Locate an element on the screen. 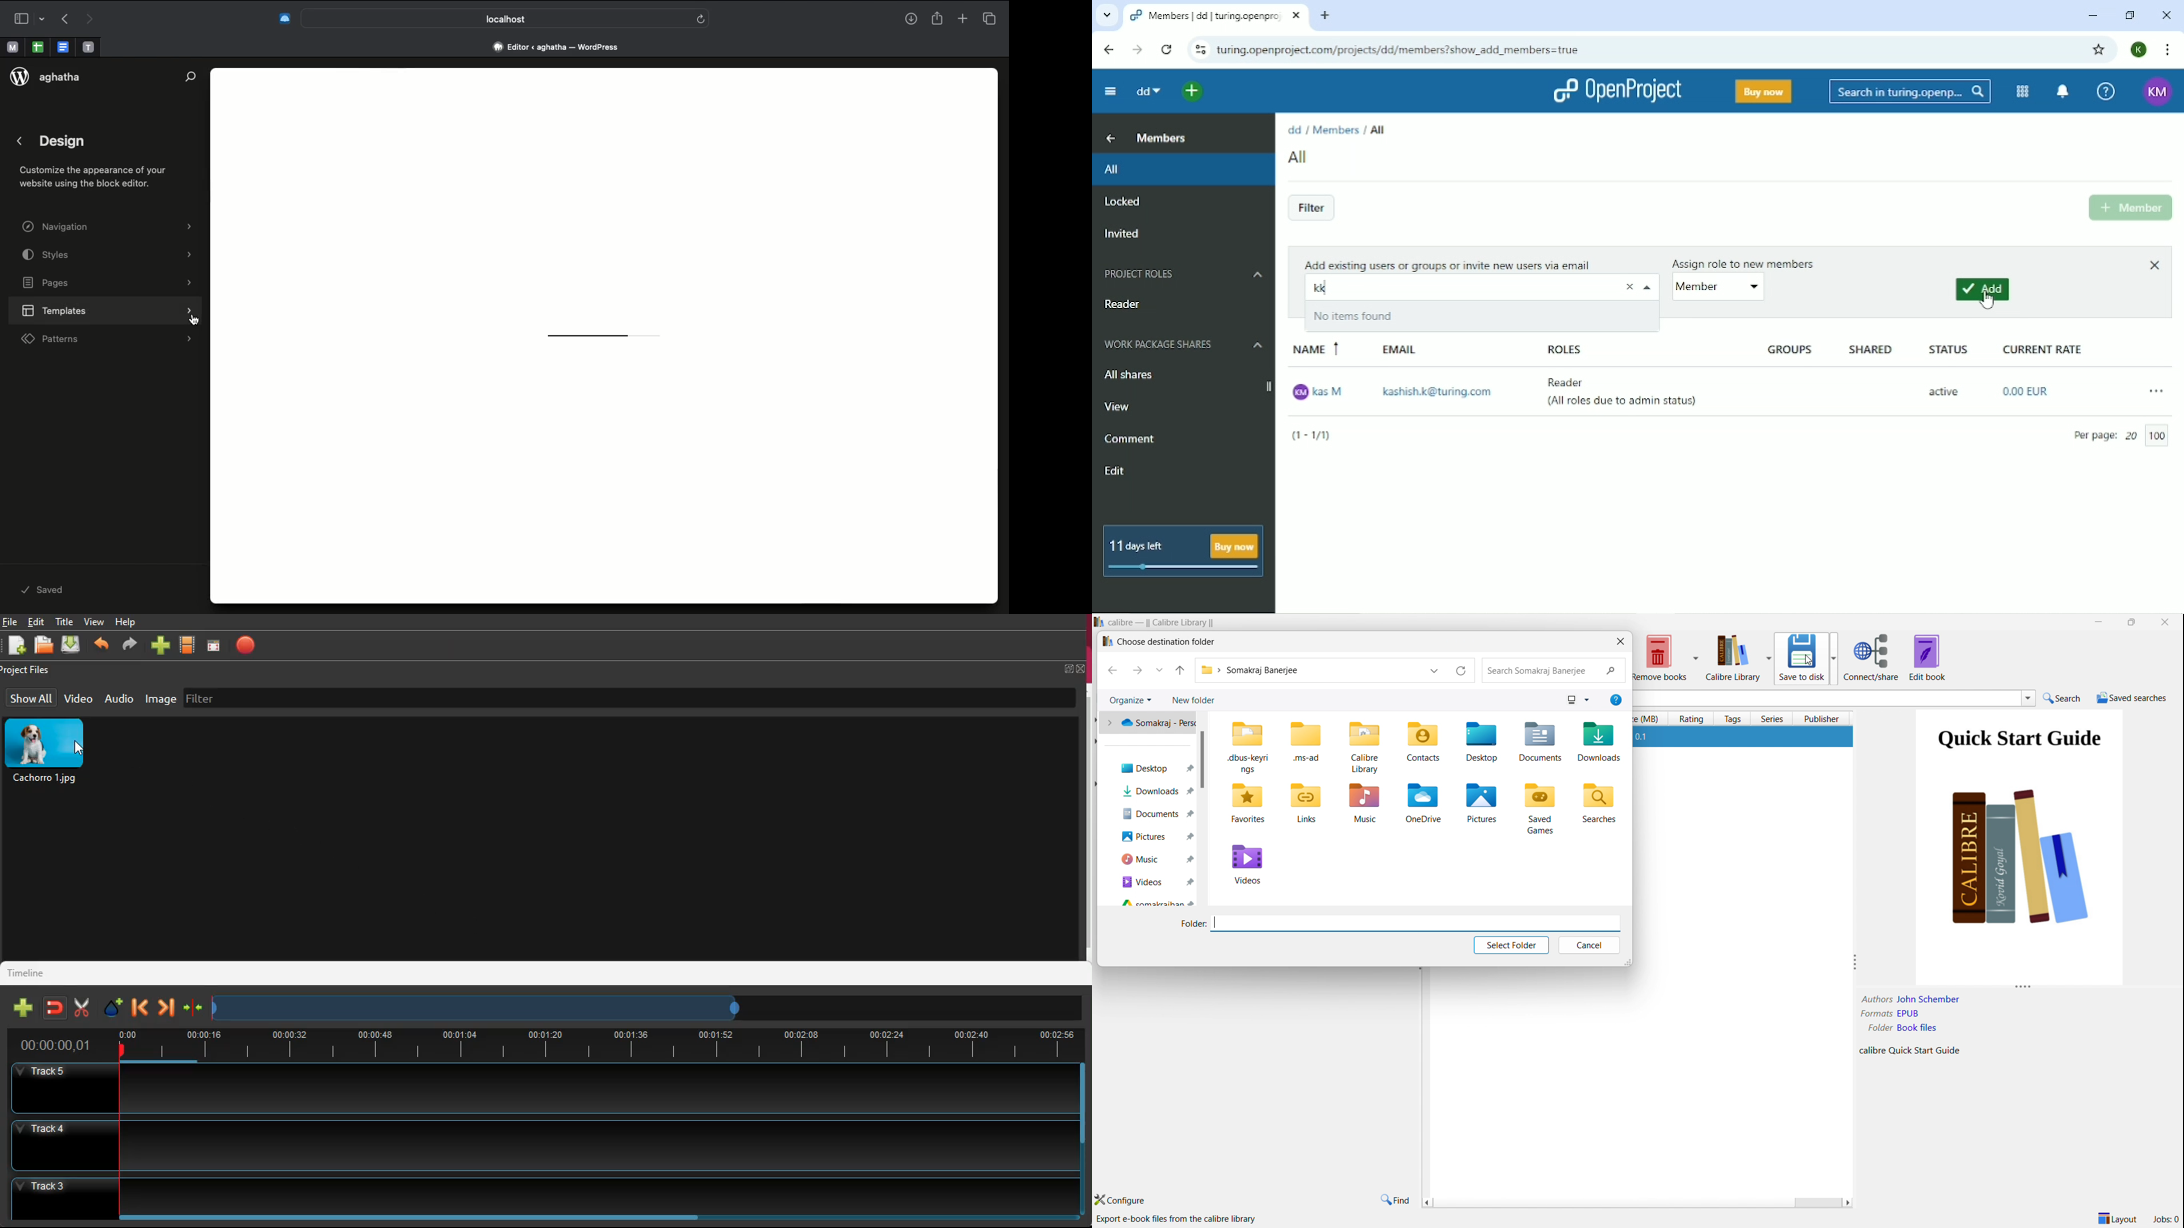 This screenshot has height=1232, width=2184. Forward is located at coordinates (90, 20).